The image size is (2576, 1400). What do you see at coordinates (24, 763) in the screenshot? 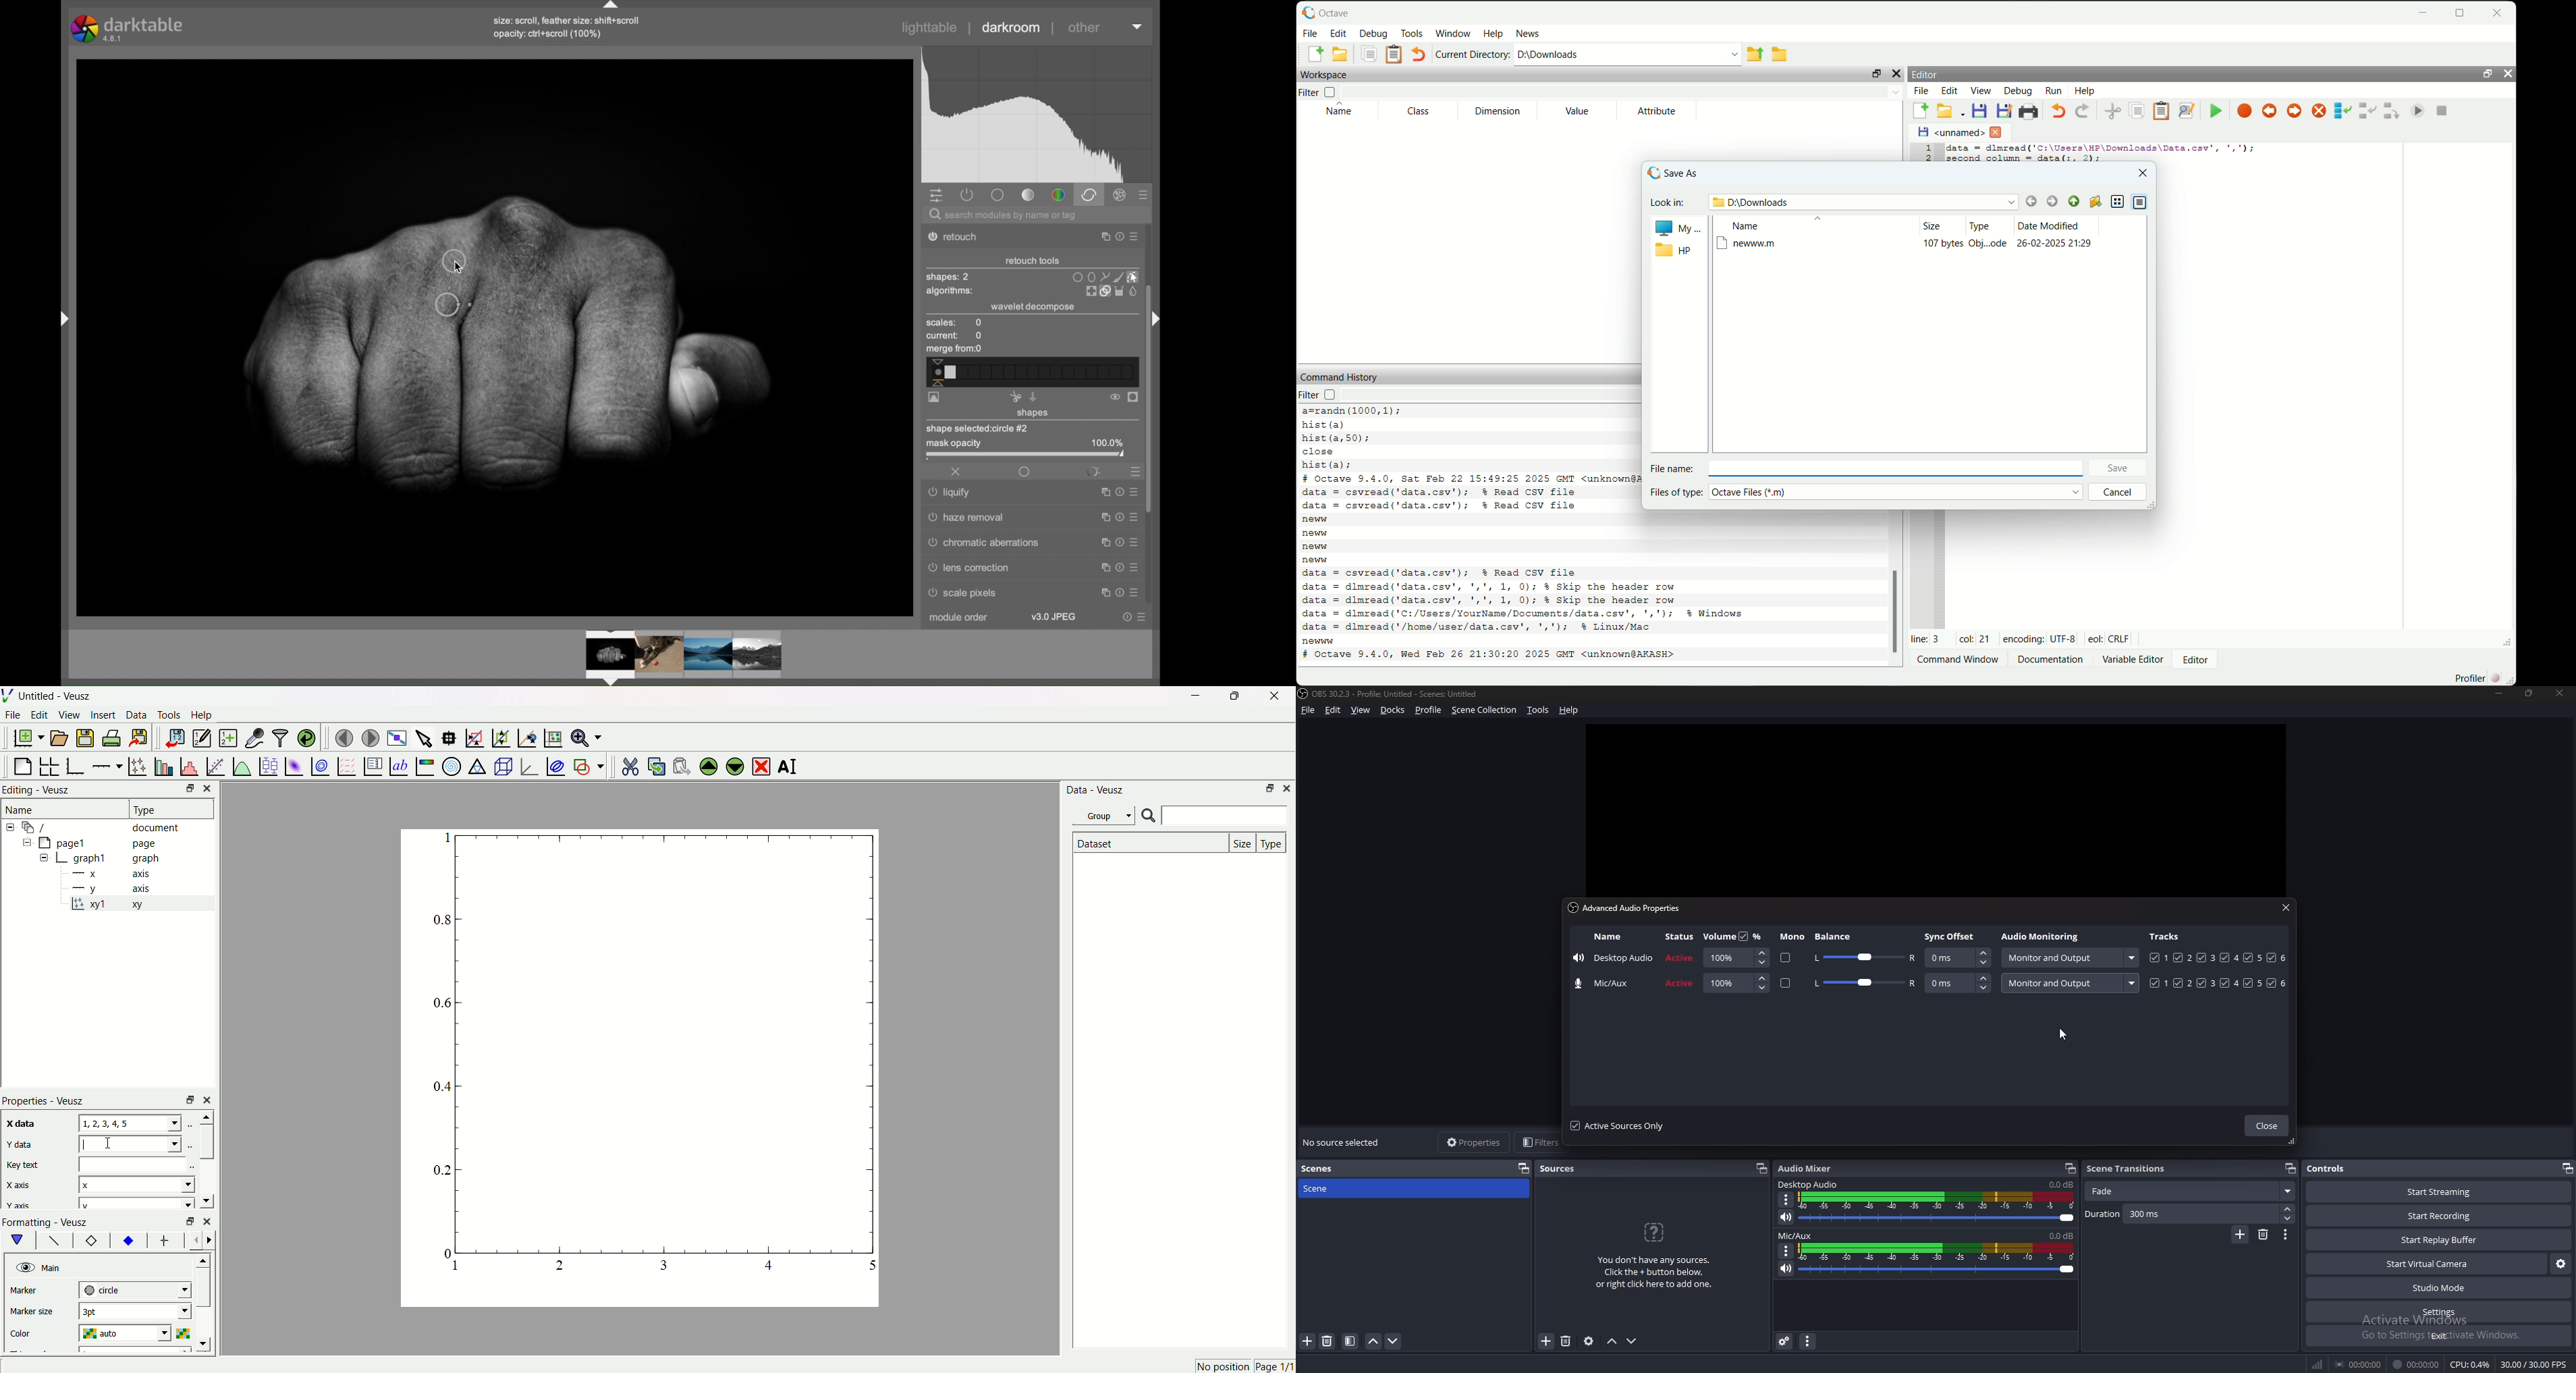
I see `blank page` at bounding box center [24, 763].